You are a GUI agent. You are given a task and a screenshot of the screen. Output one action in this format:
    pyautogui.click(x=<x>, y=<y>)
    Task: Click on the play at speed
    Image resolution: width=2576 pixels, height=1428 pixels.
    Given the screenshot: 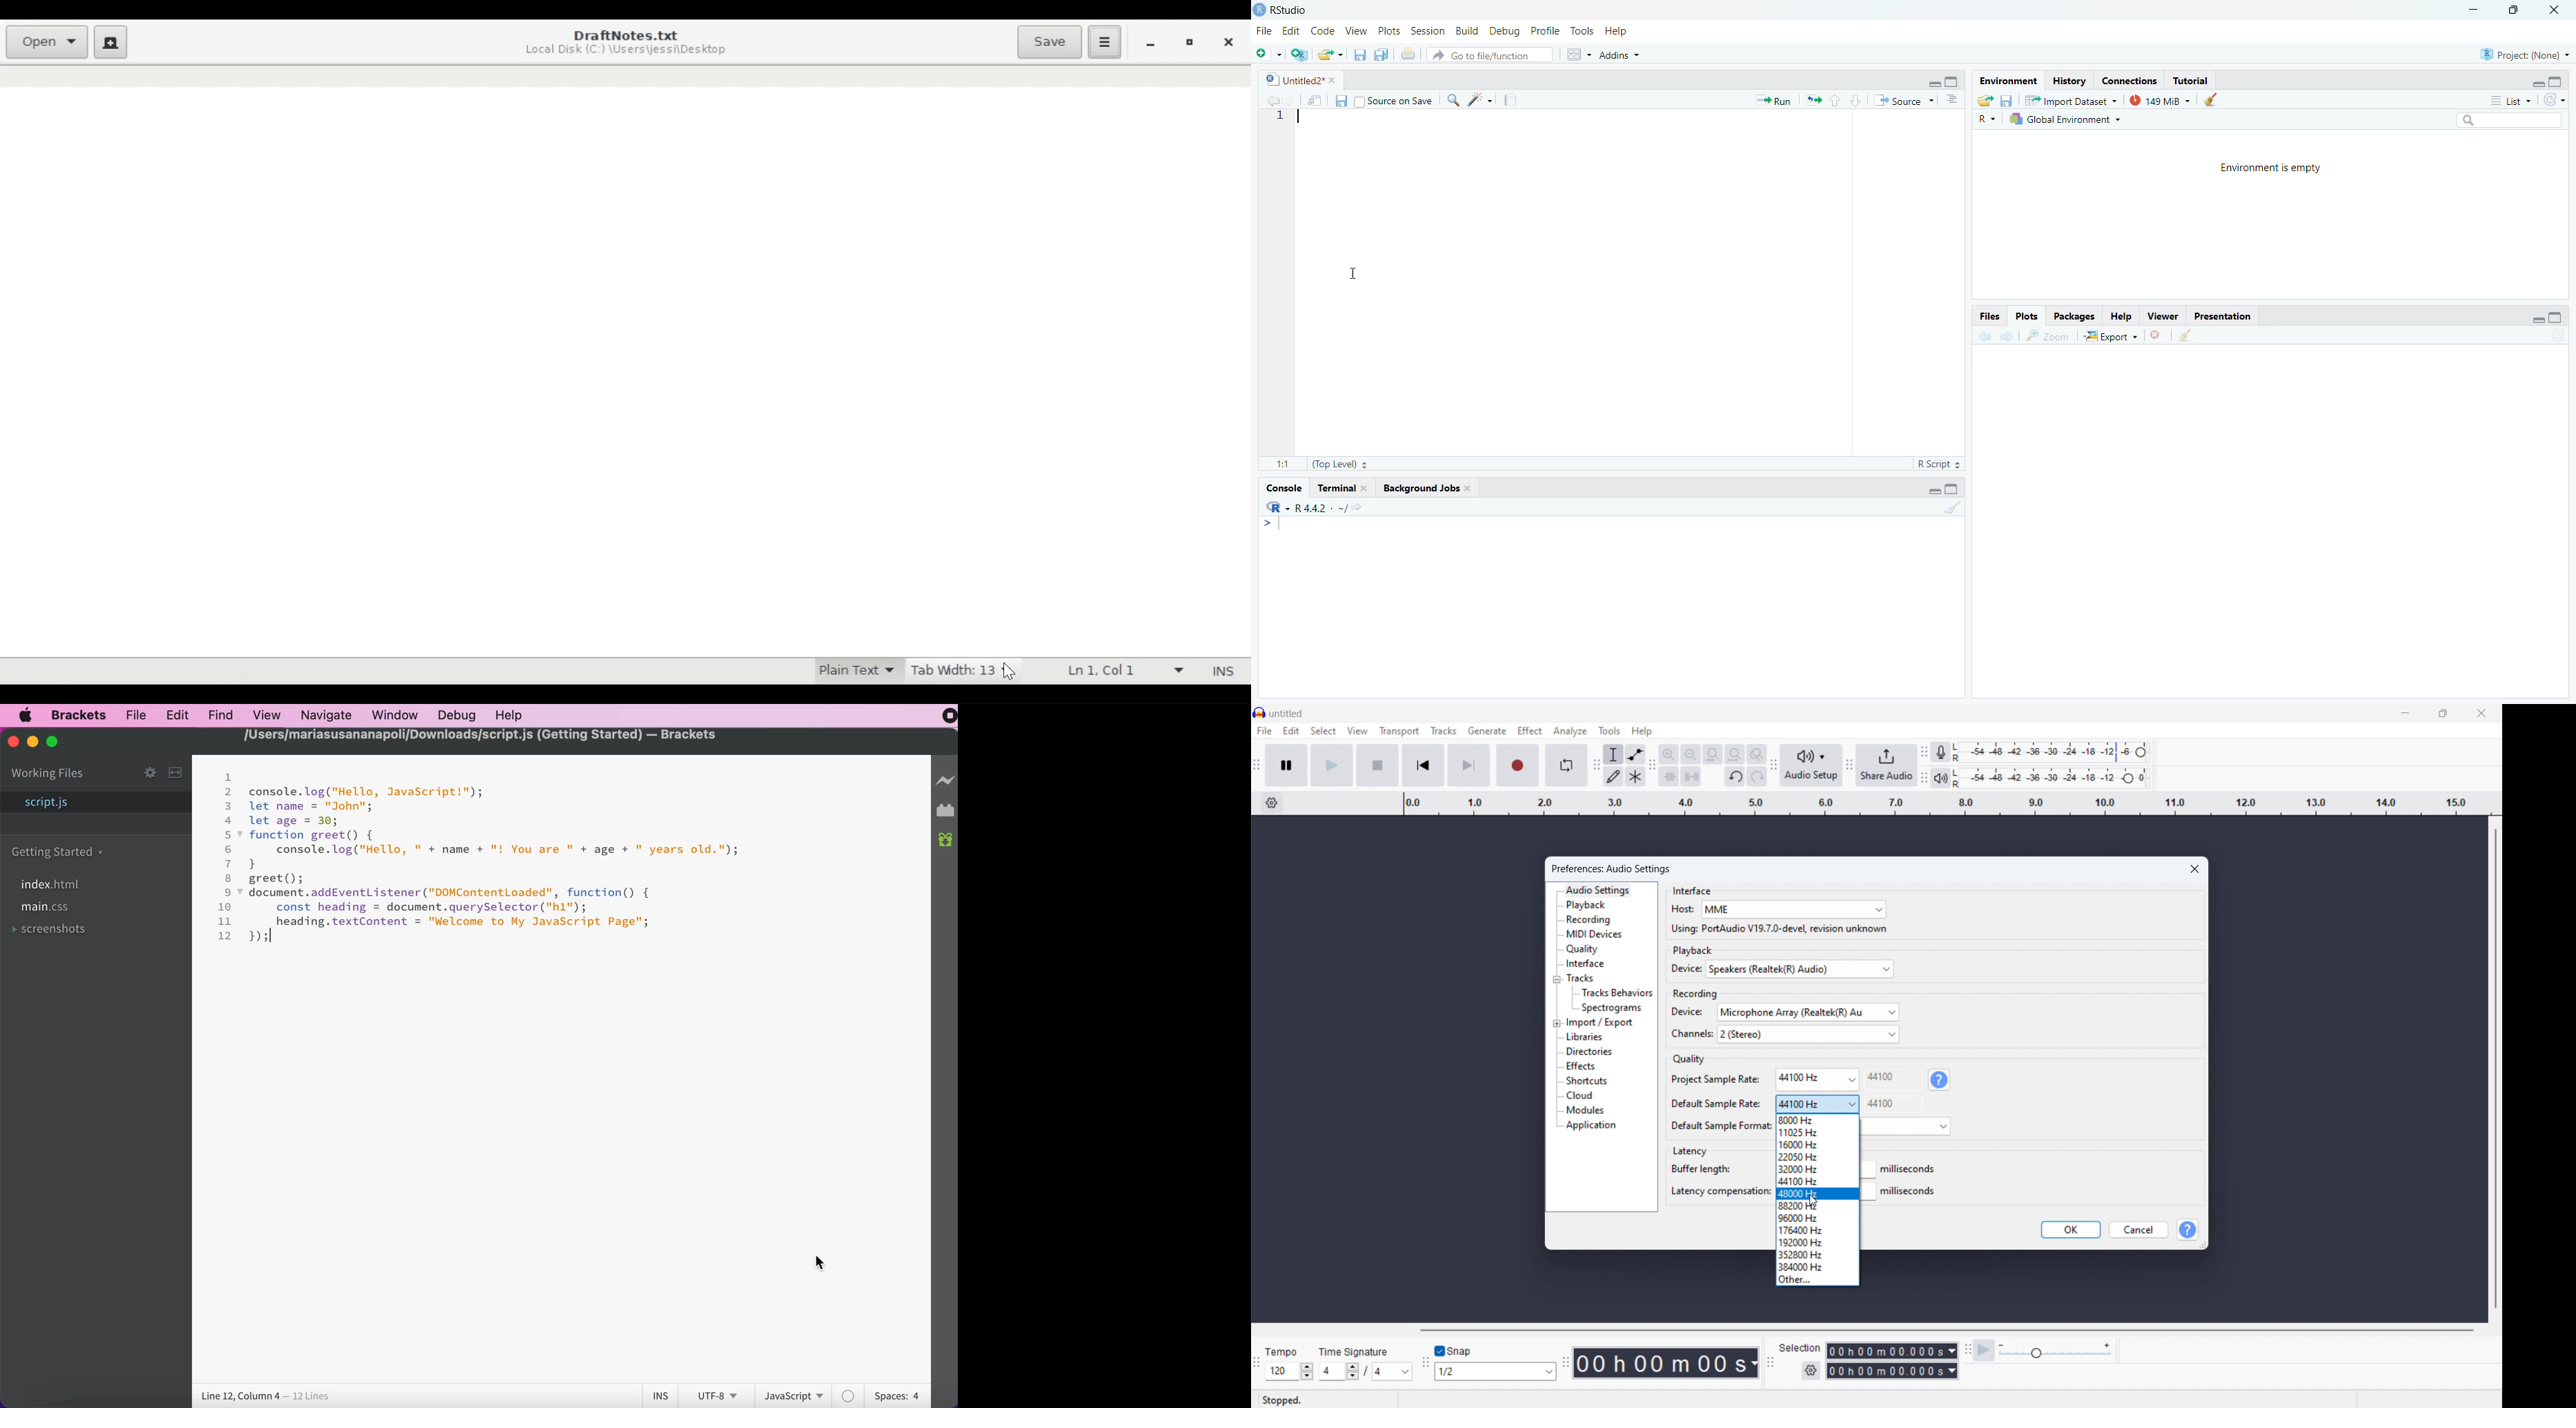 What is the action you would take?
    pyautogui.click(x=1984, y=1351)
    